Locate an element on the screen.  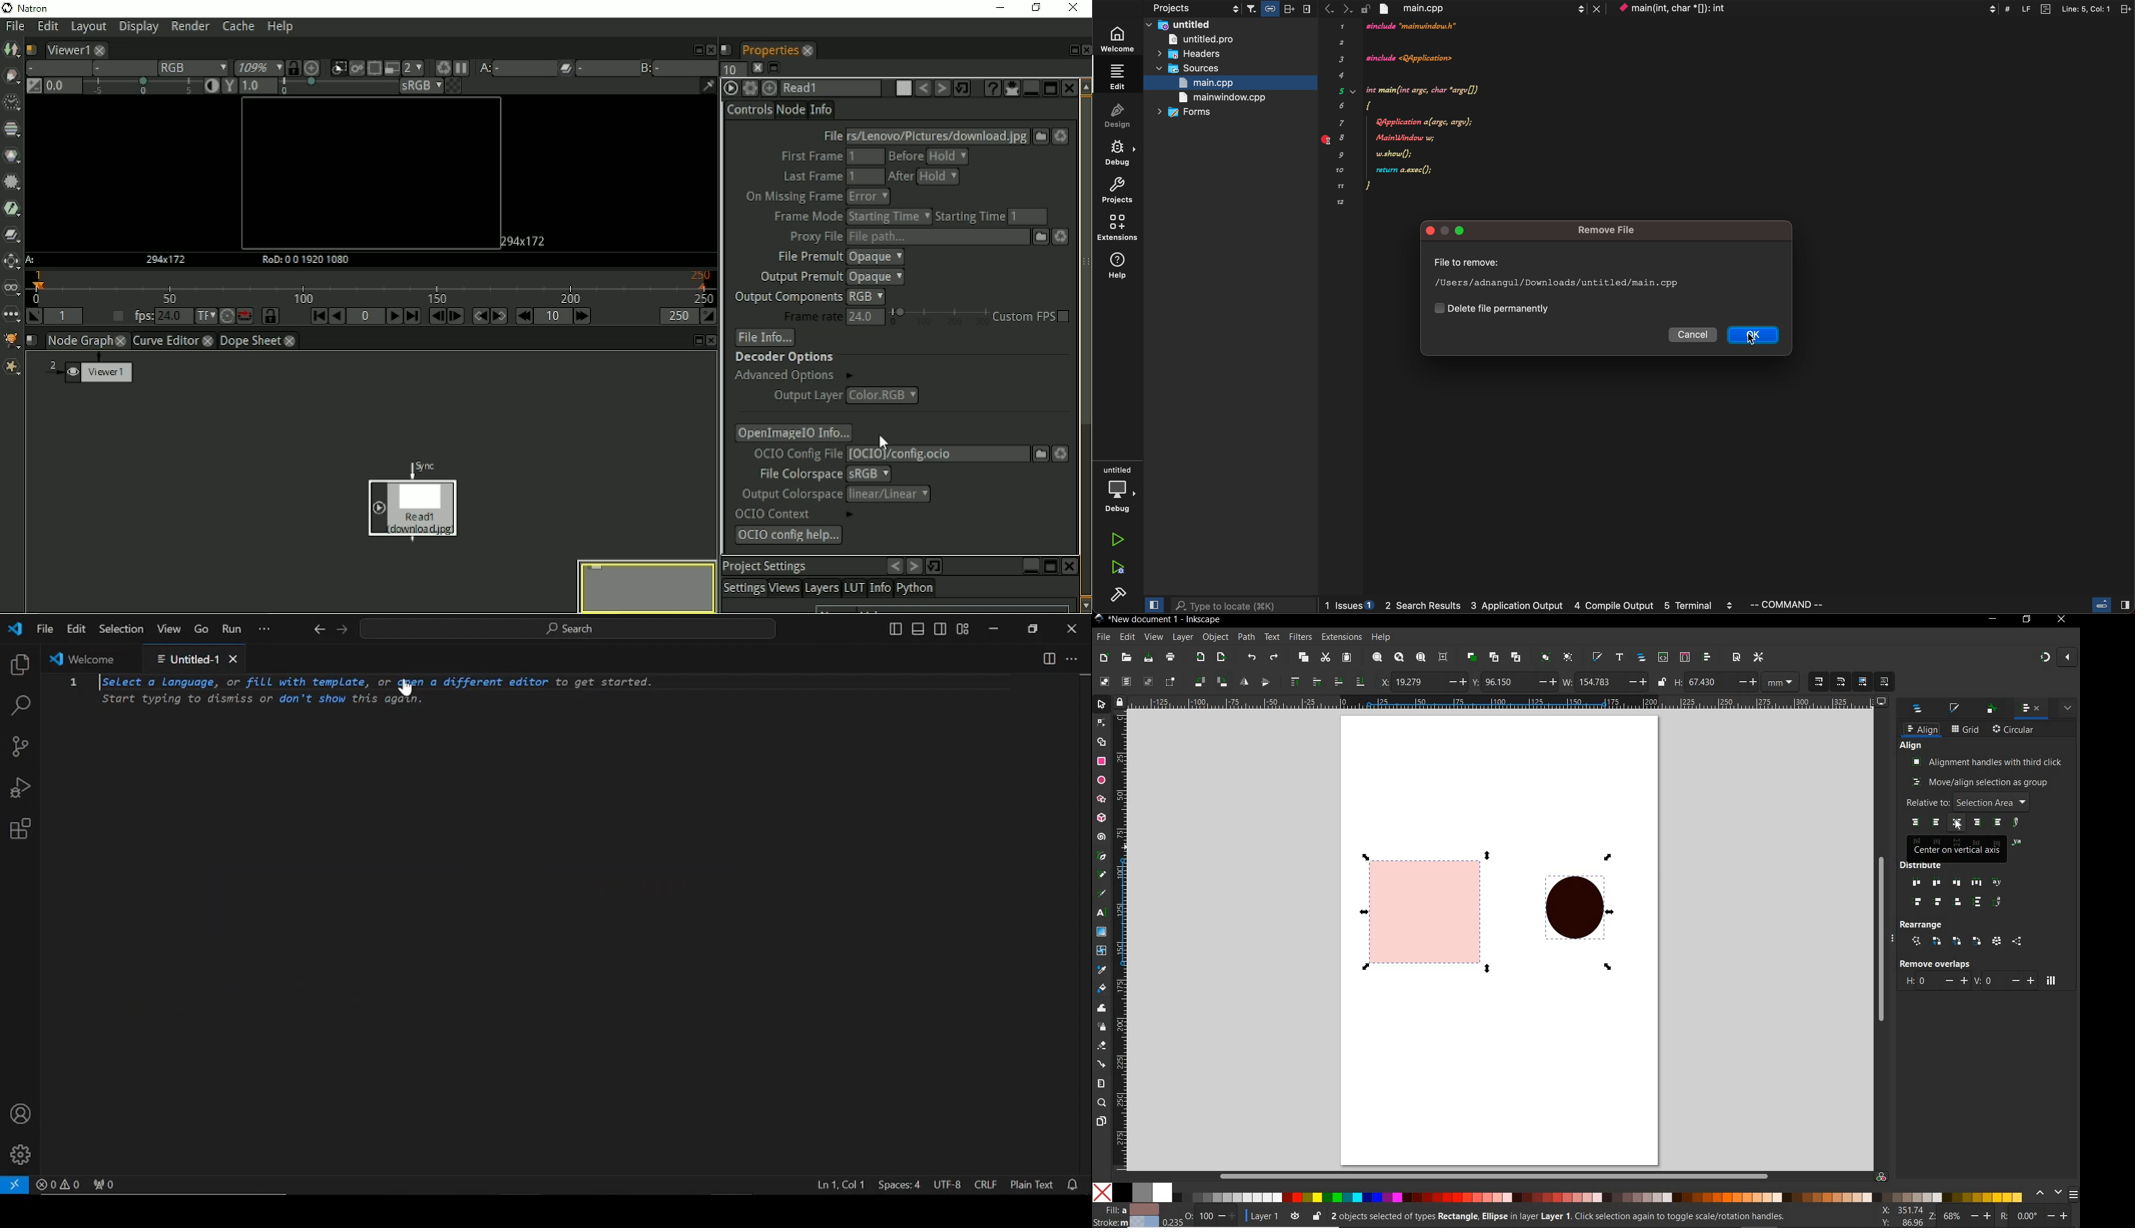
vertical coordinates  of selection is located at coordinates (1514, 682).